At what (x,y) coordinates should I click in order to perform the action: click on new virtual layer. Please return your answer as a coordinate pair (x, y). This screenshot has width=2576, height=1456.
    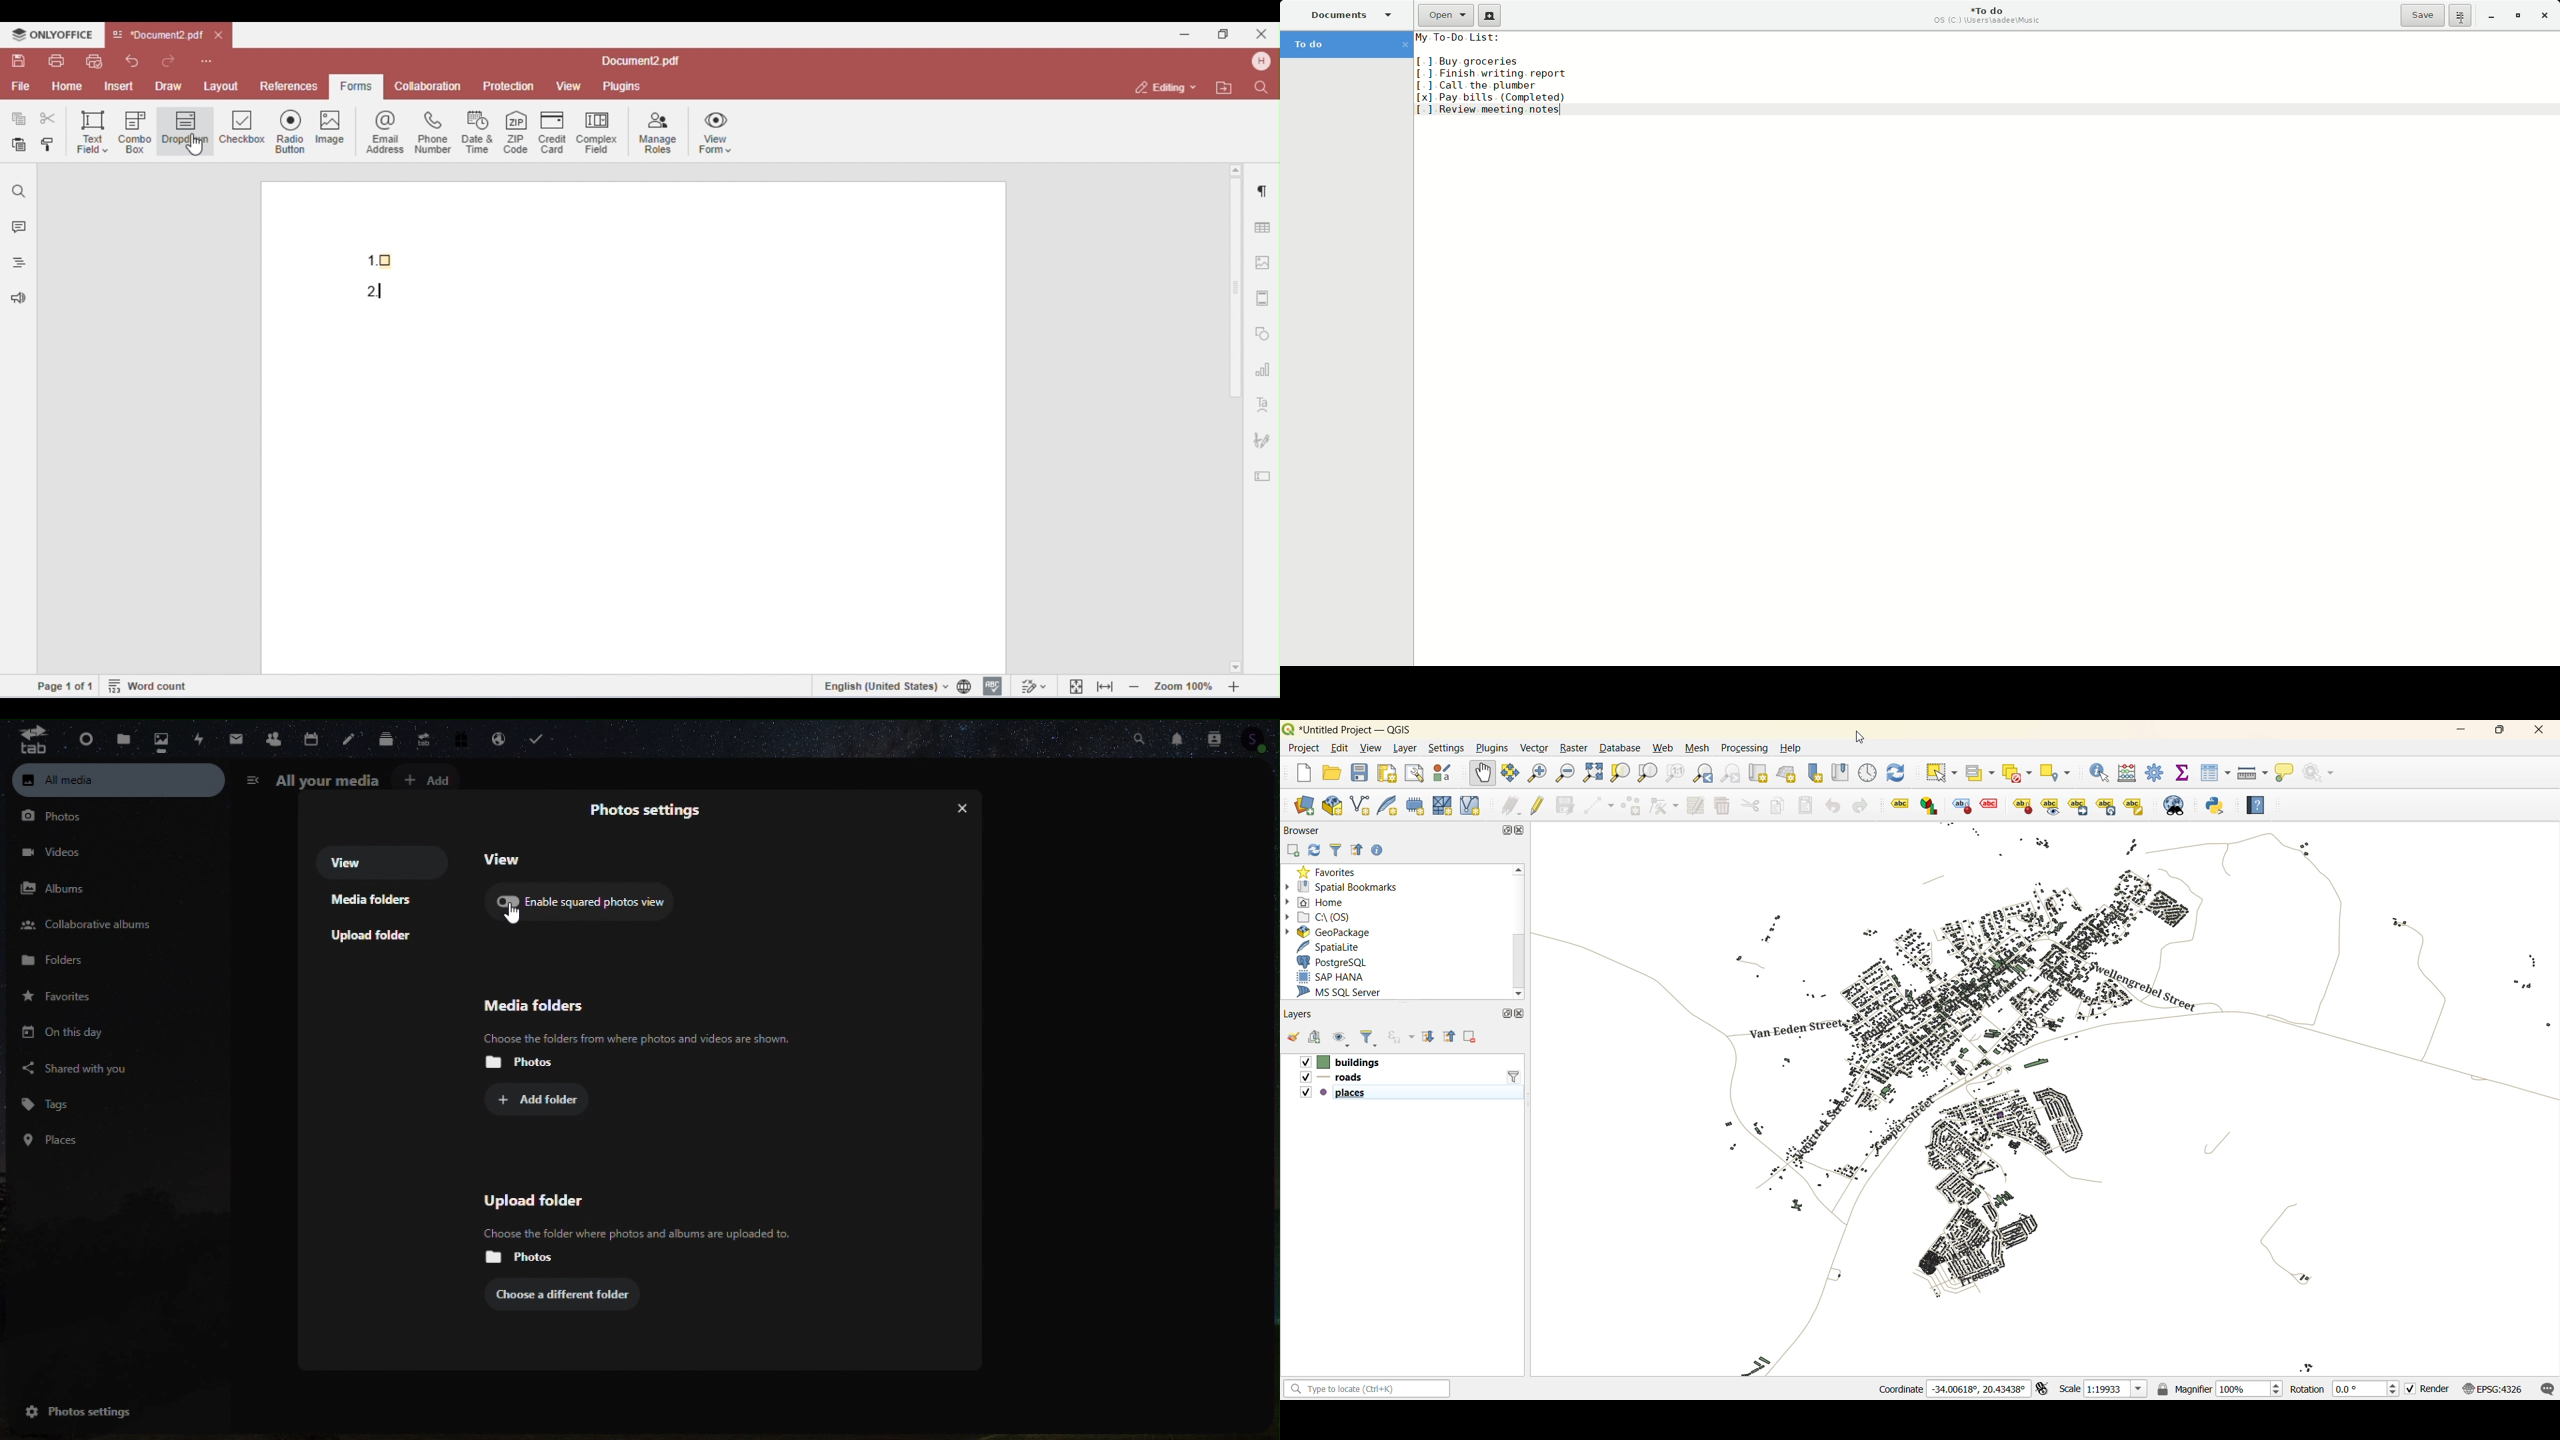
    Looking at the image, I should click on (1467, 807).